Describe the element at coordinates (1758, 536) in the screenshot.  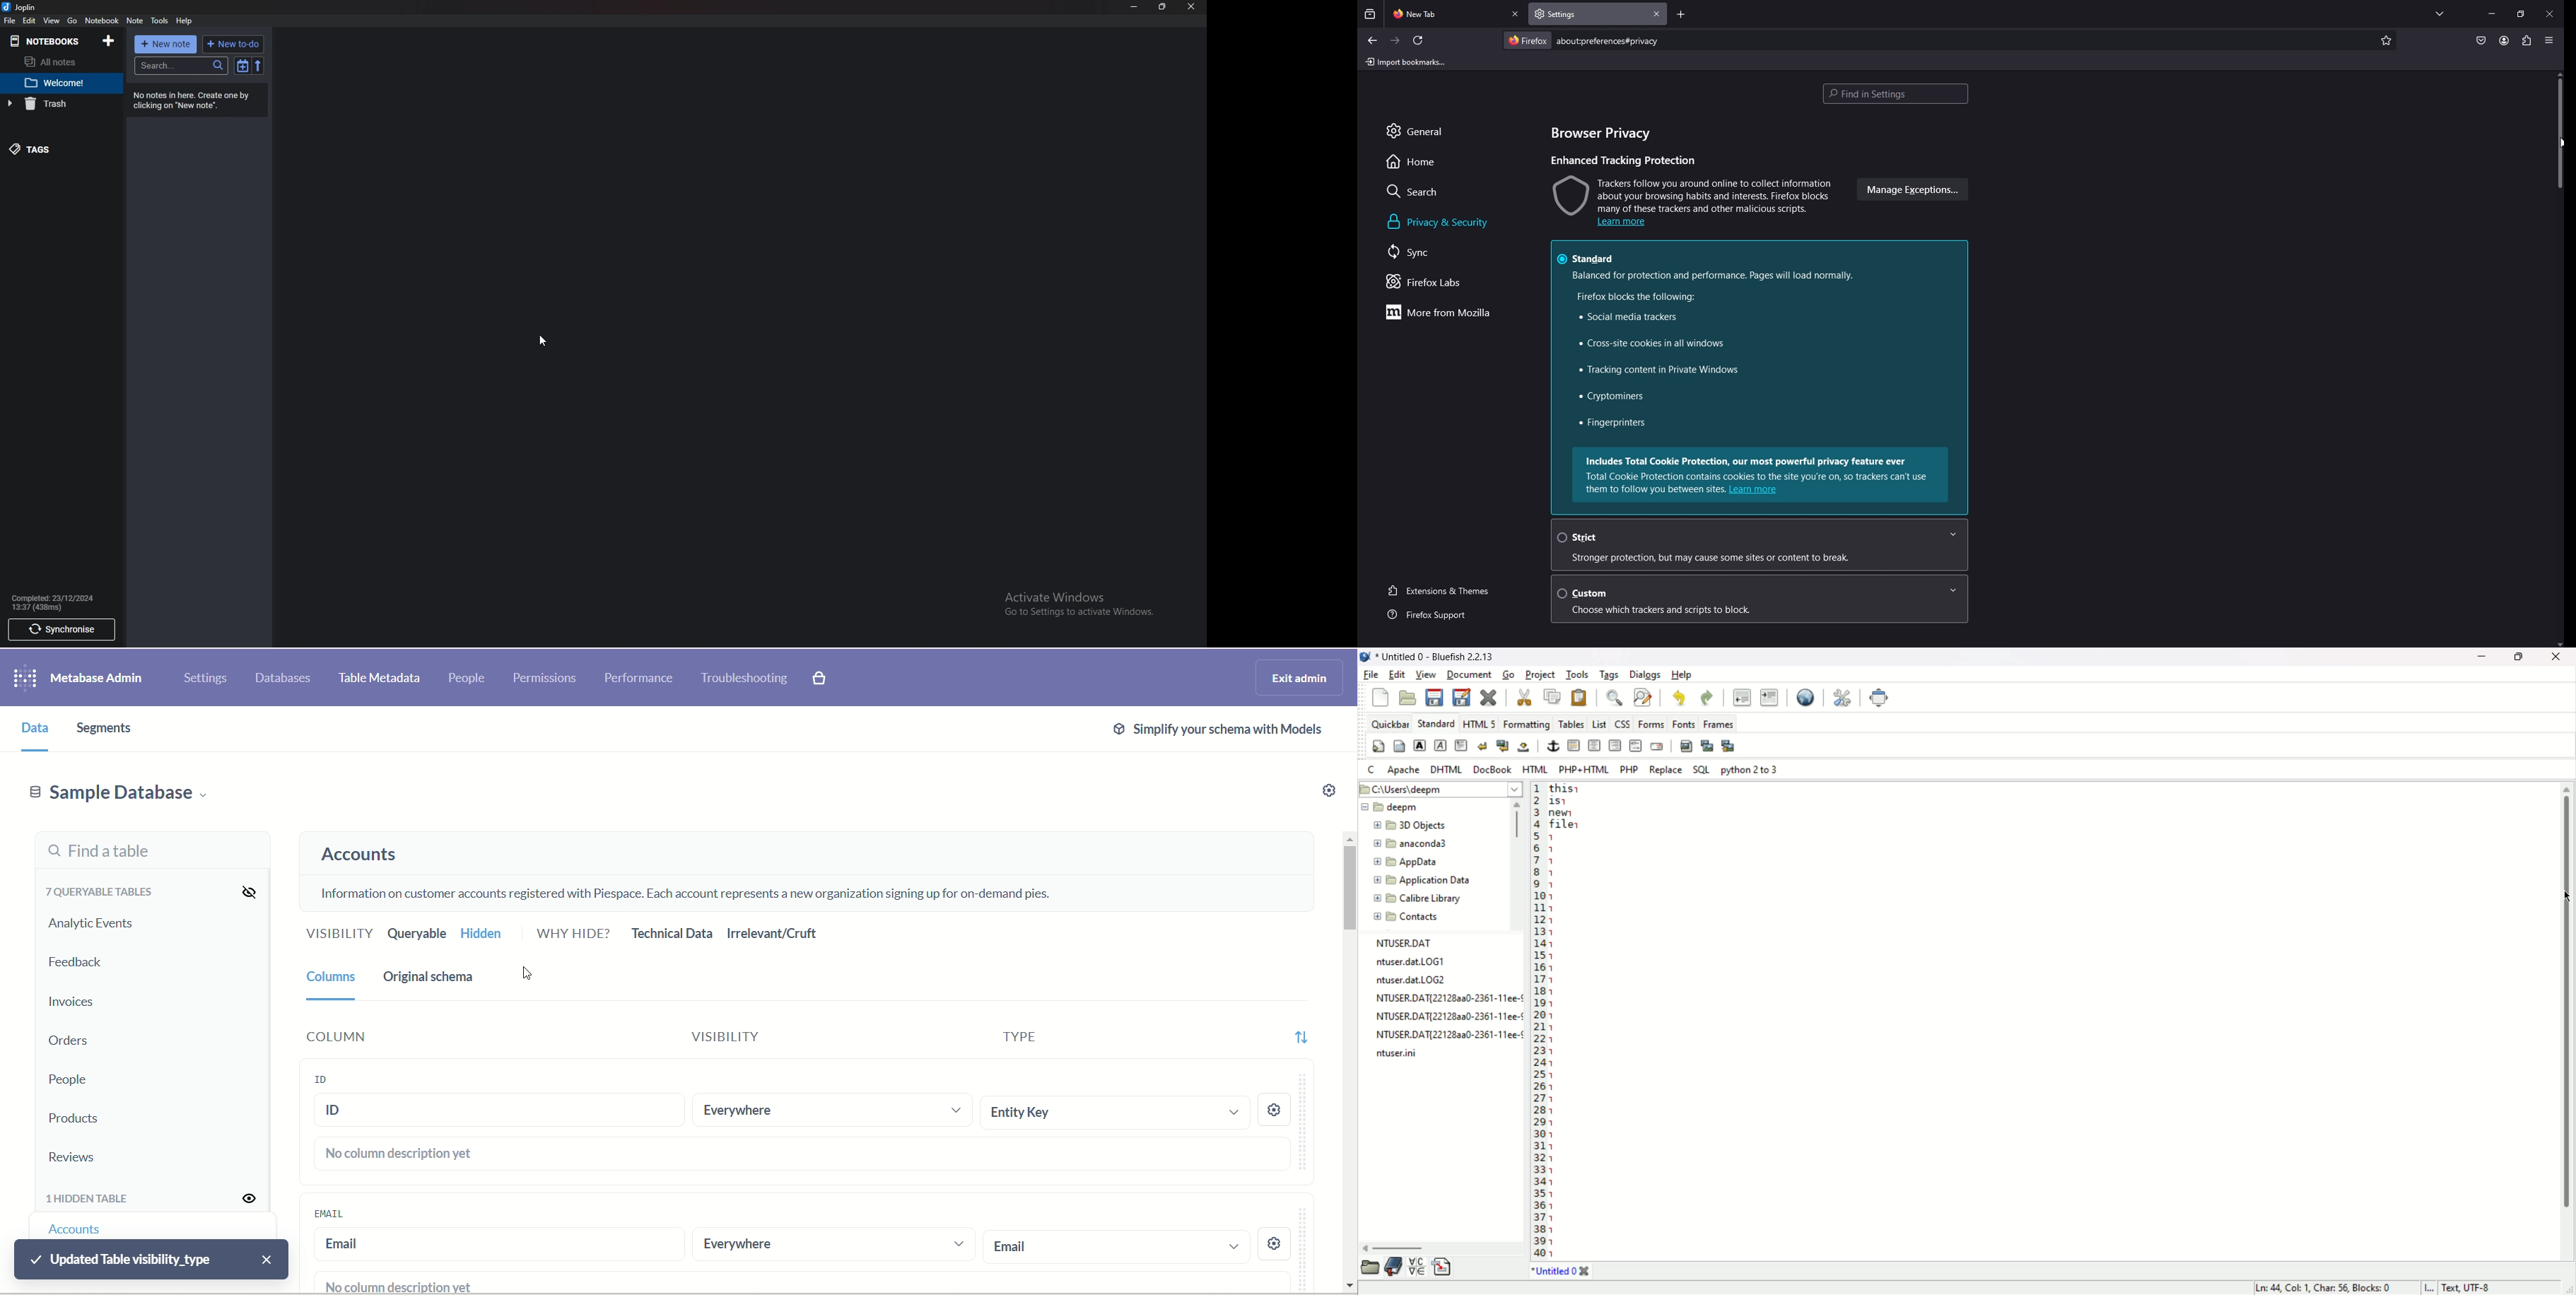
I see `Strict ` at that location.